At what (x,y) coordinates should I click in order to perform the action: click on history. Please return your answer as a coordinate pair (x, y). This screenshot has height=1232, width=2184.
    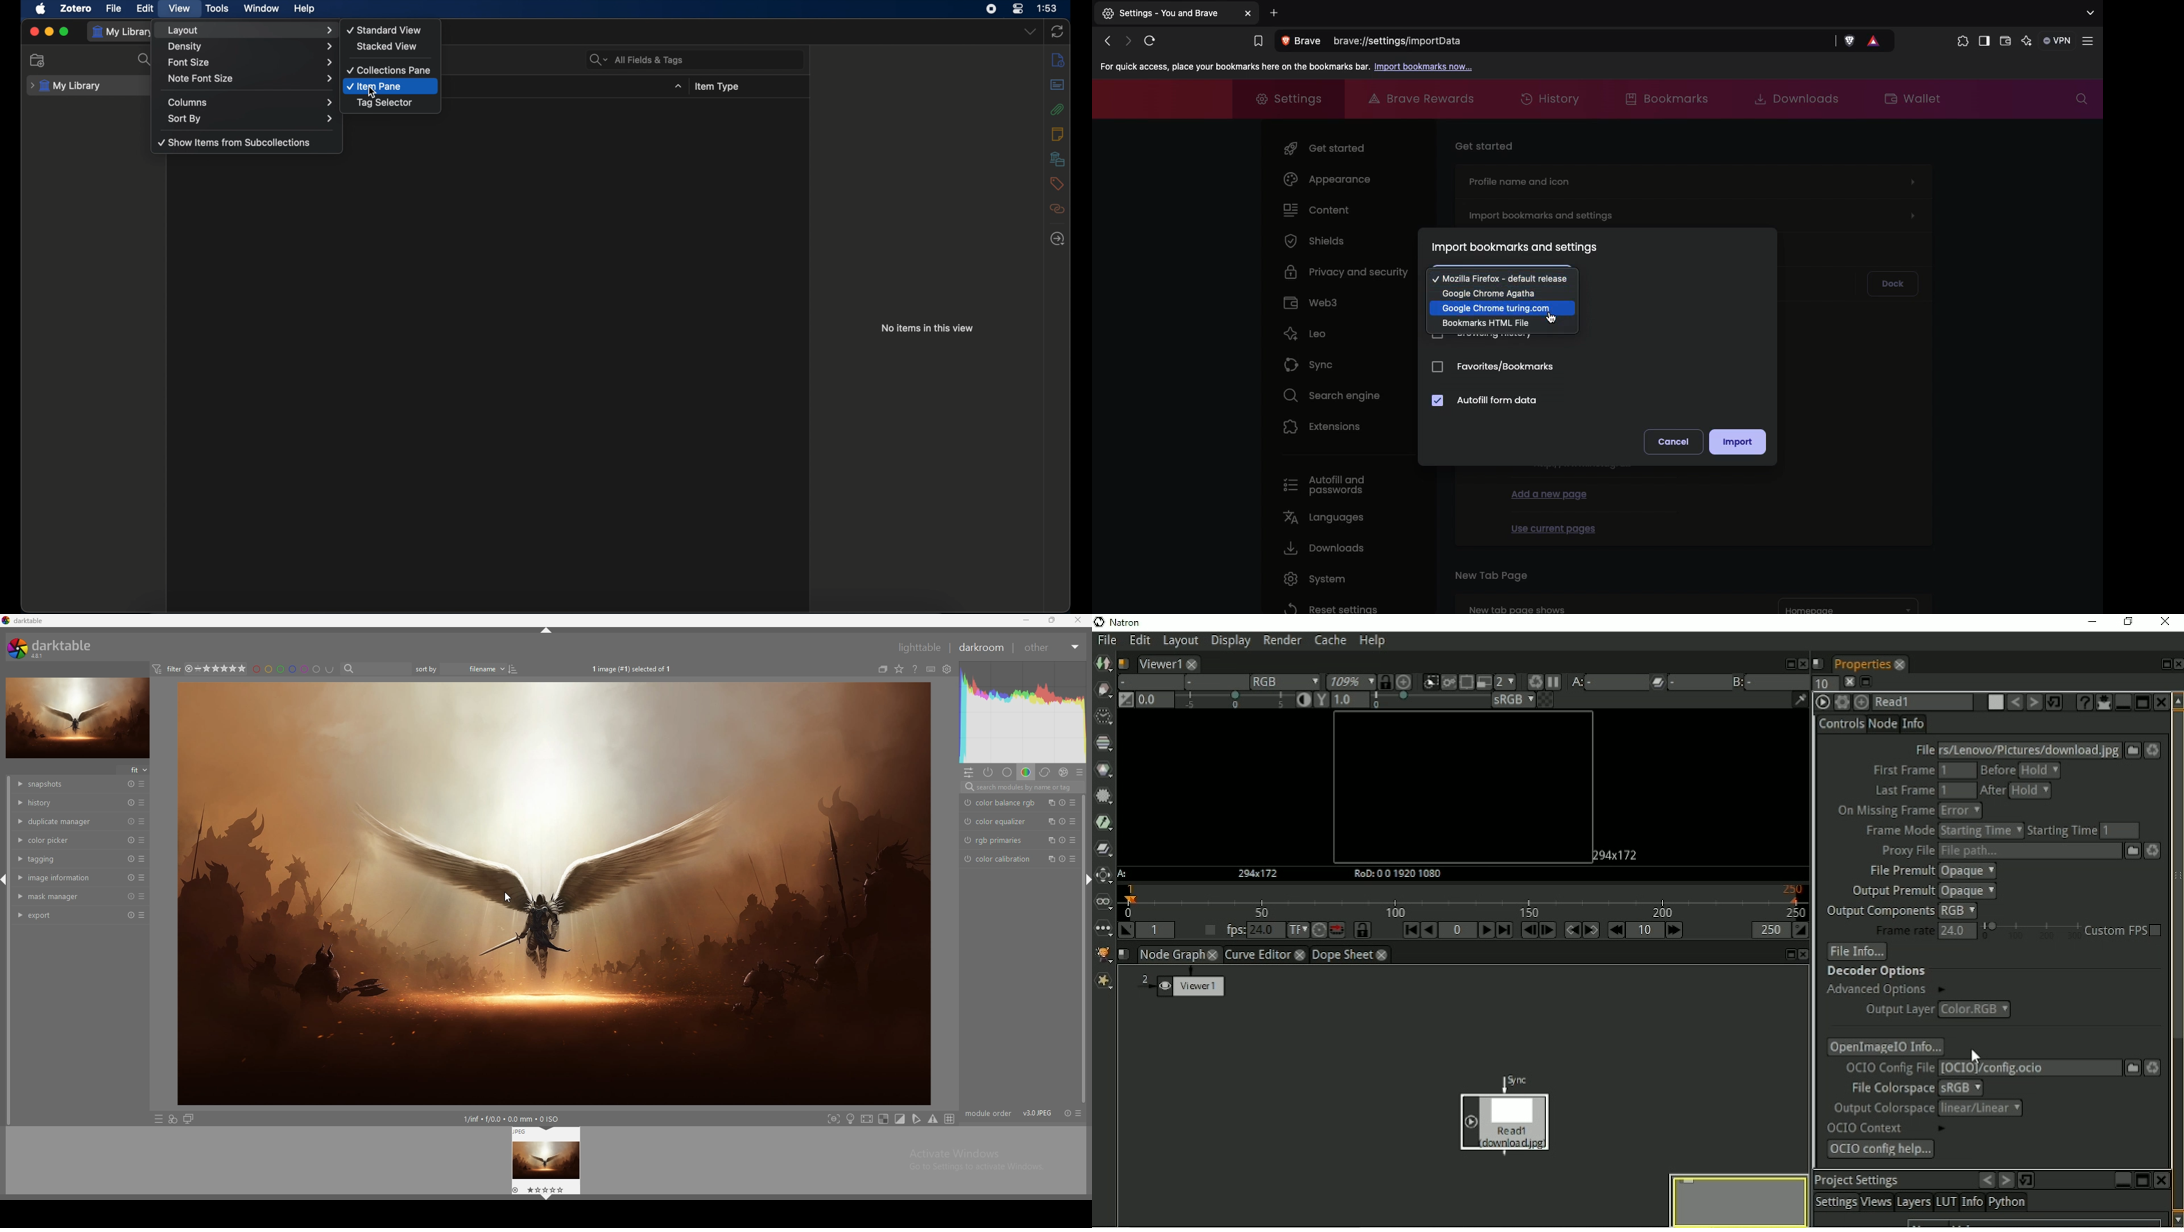
    Looking at the image, I should click on (64, 803).